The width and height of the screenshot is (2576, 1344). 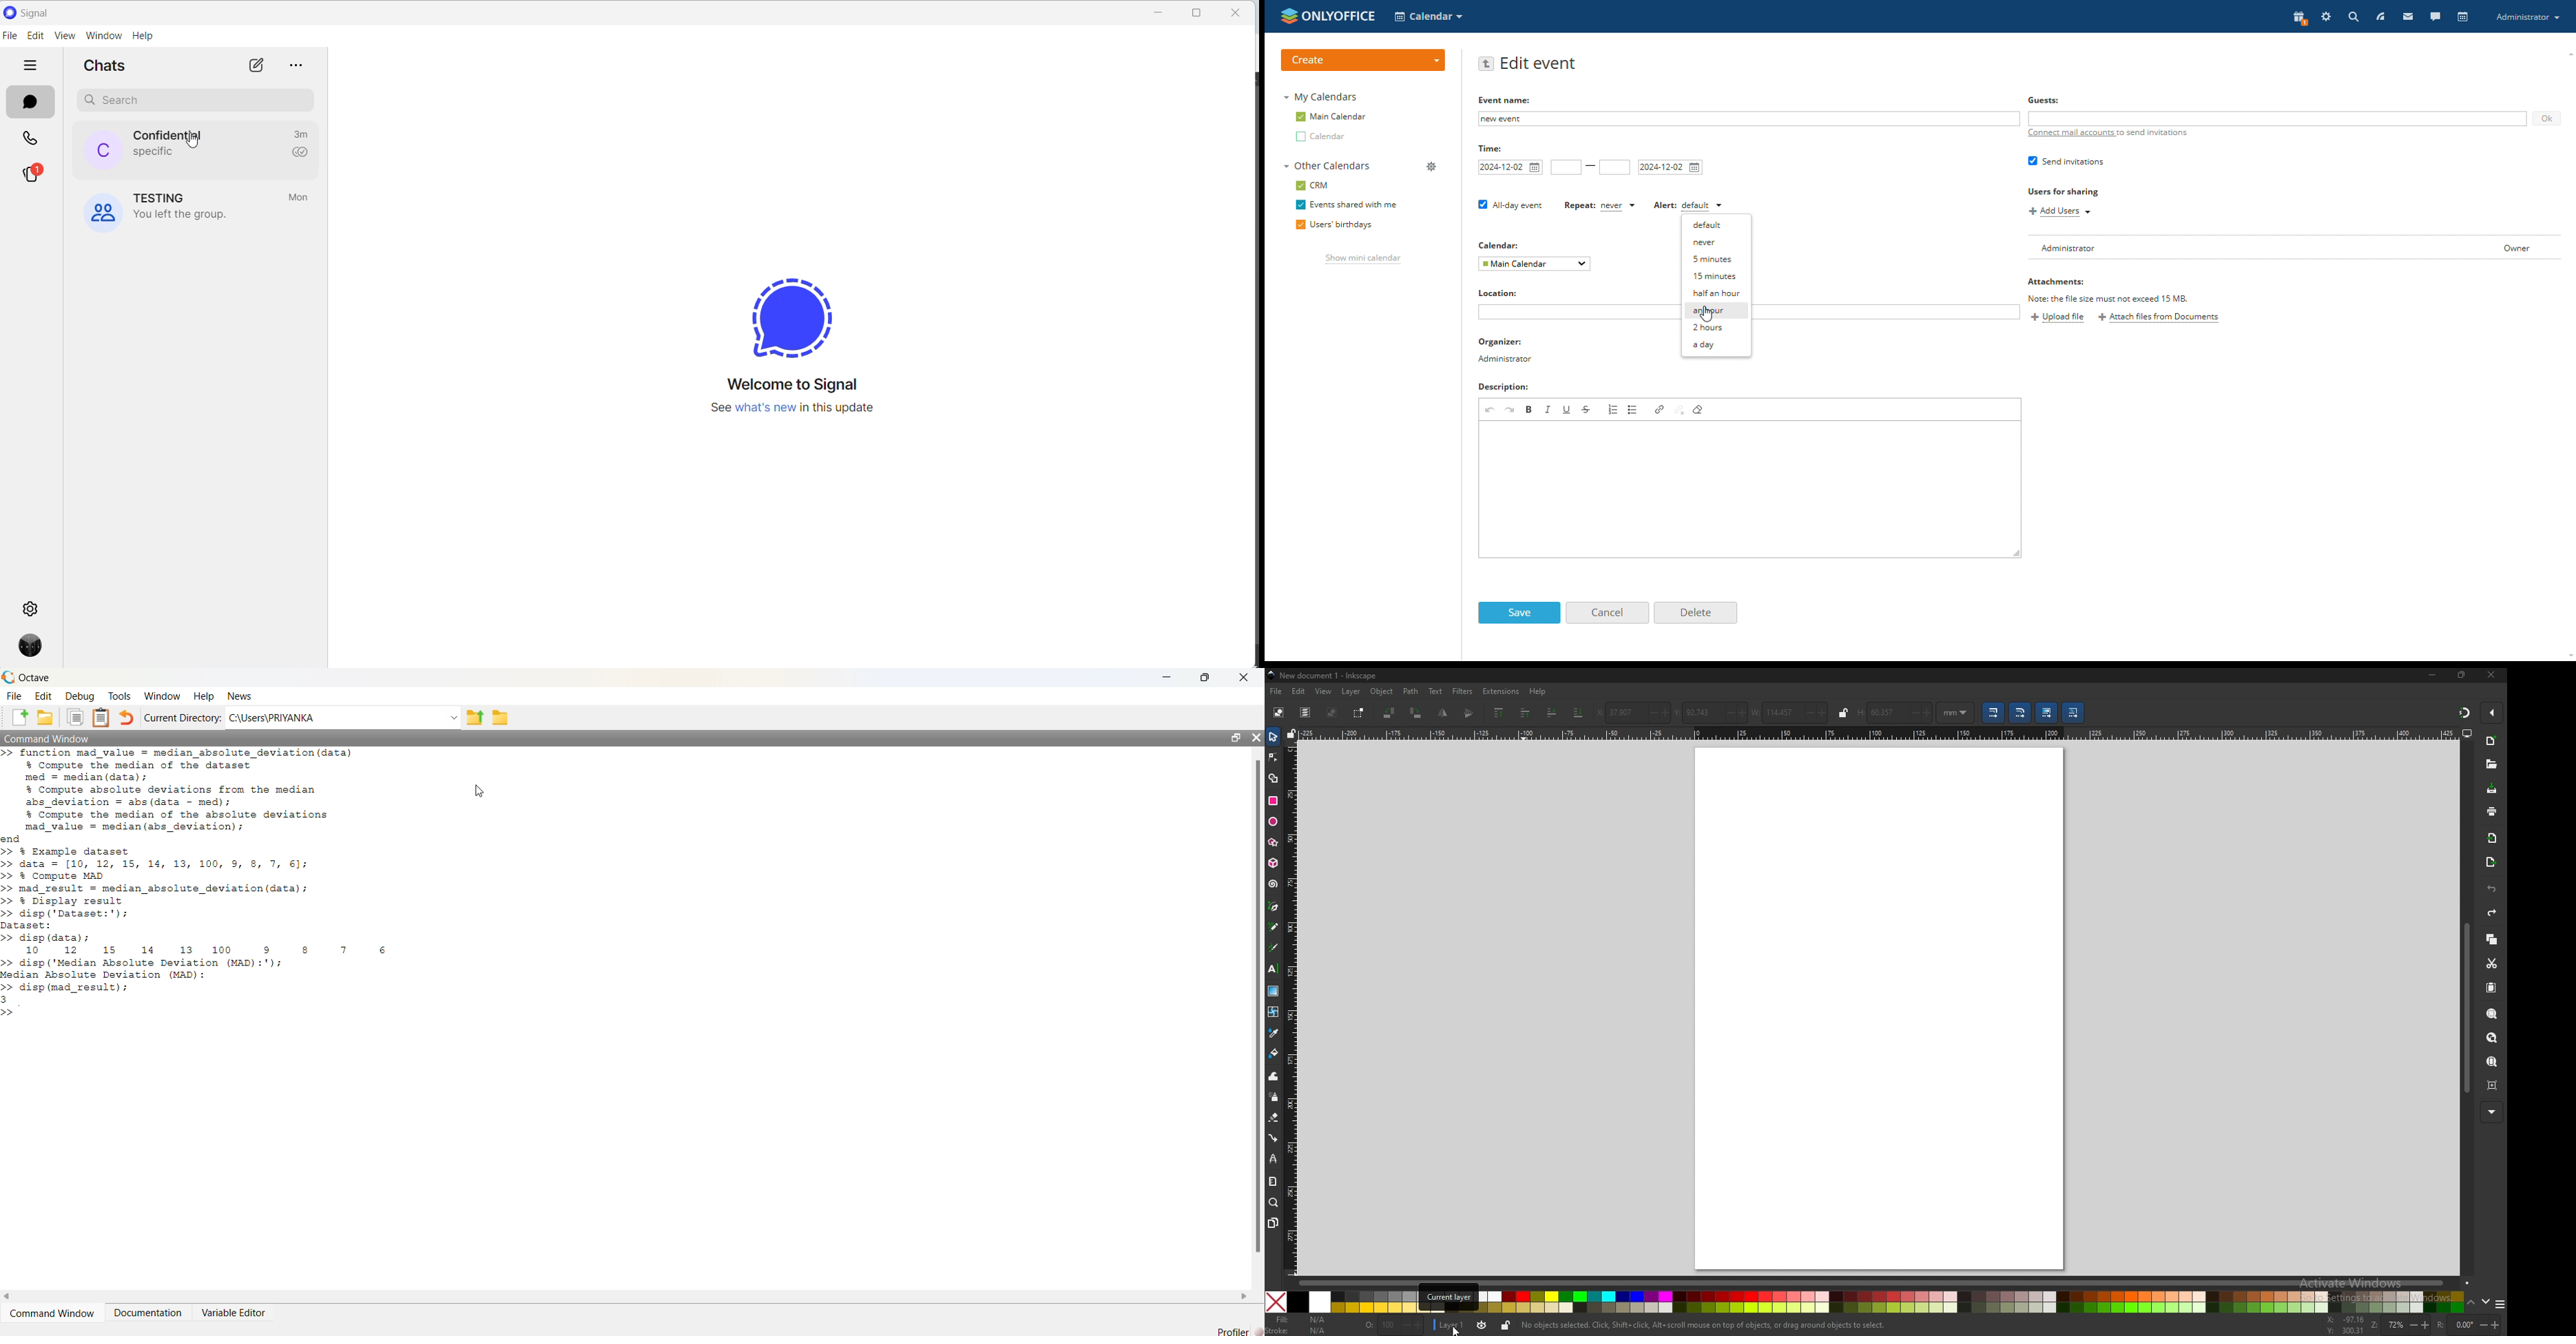 I want to click on toggle selection box, so click(x=1358, y=713).